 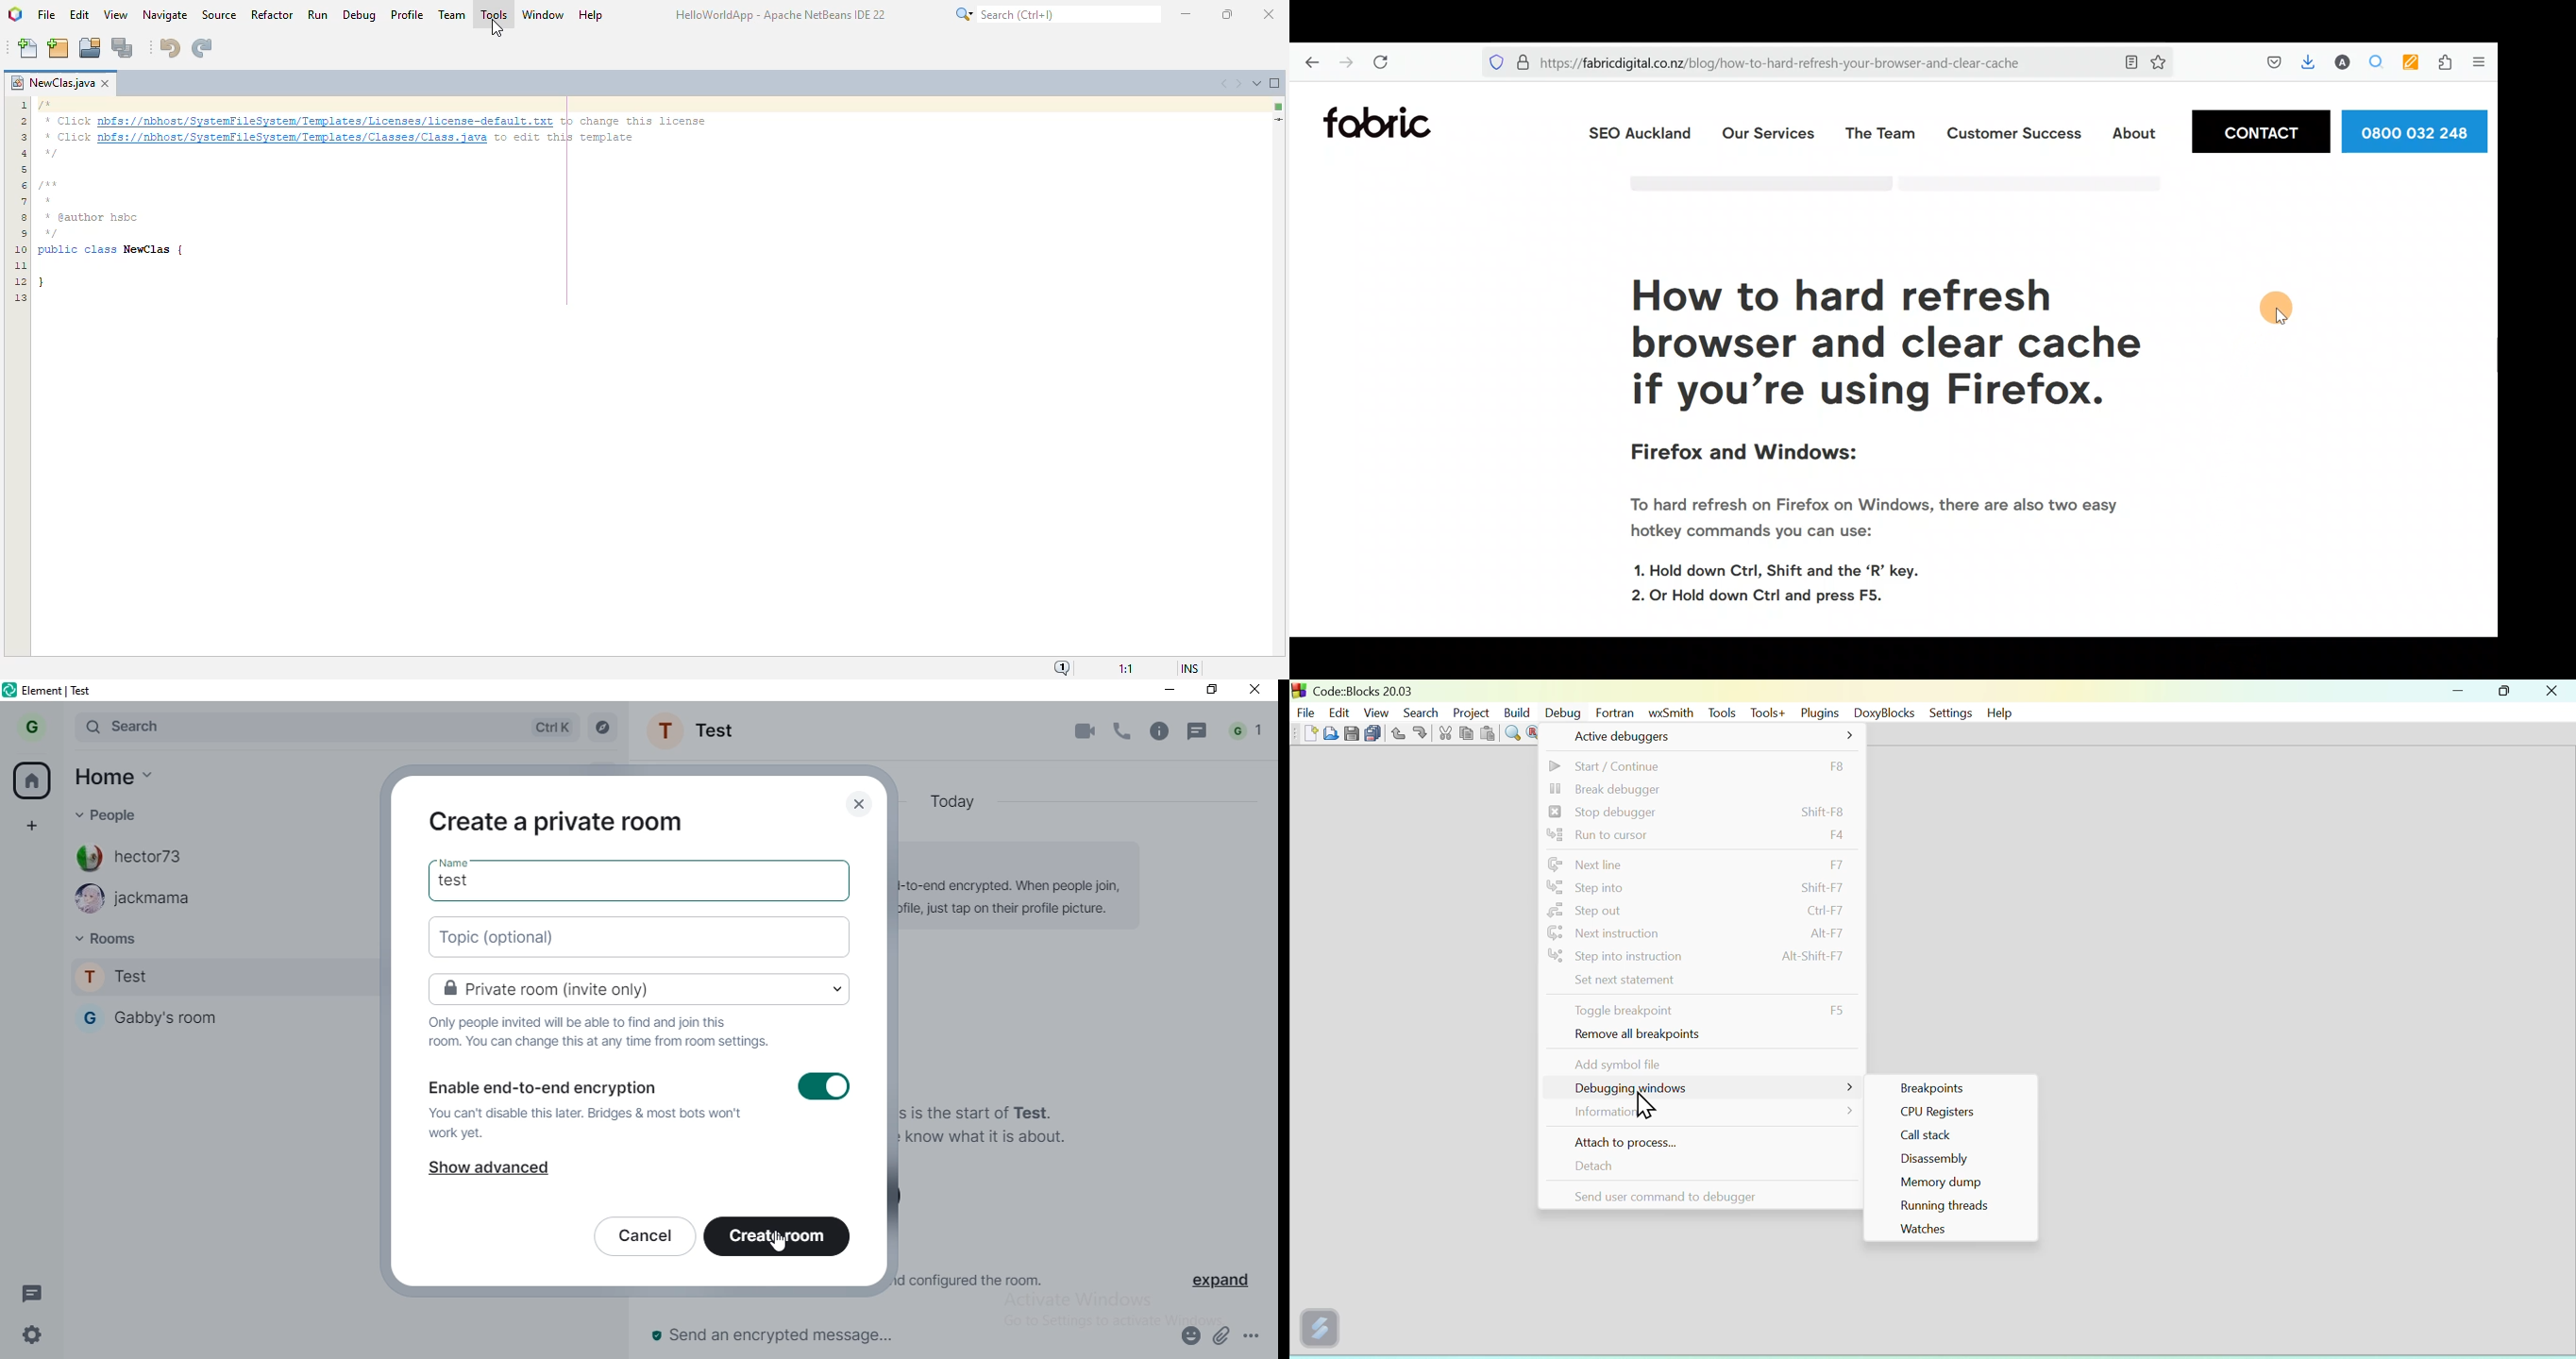 I want to click on Plugins, so click(x=1816, y=712).